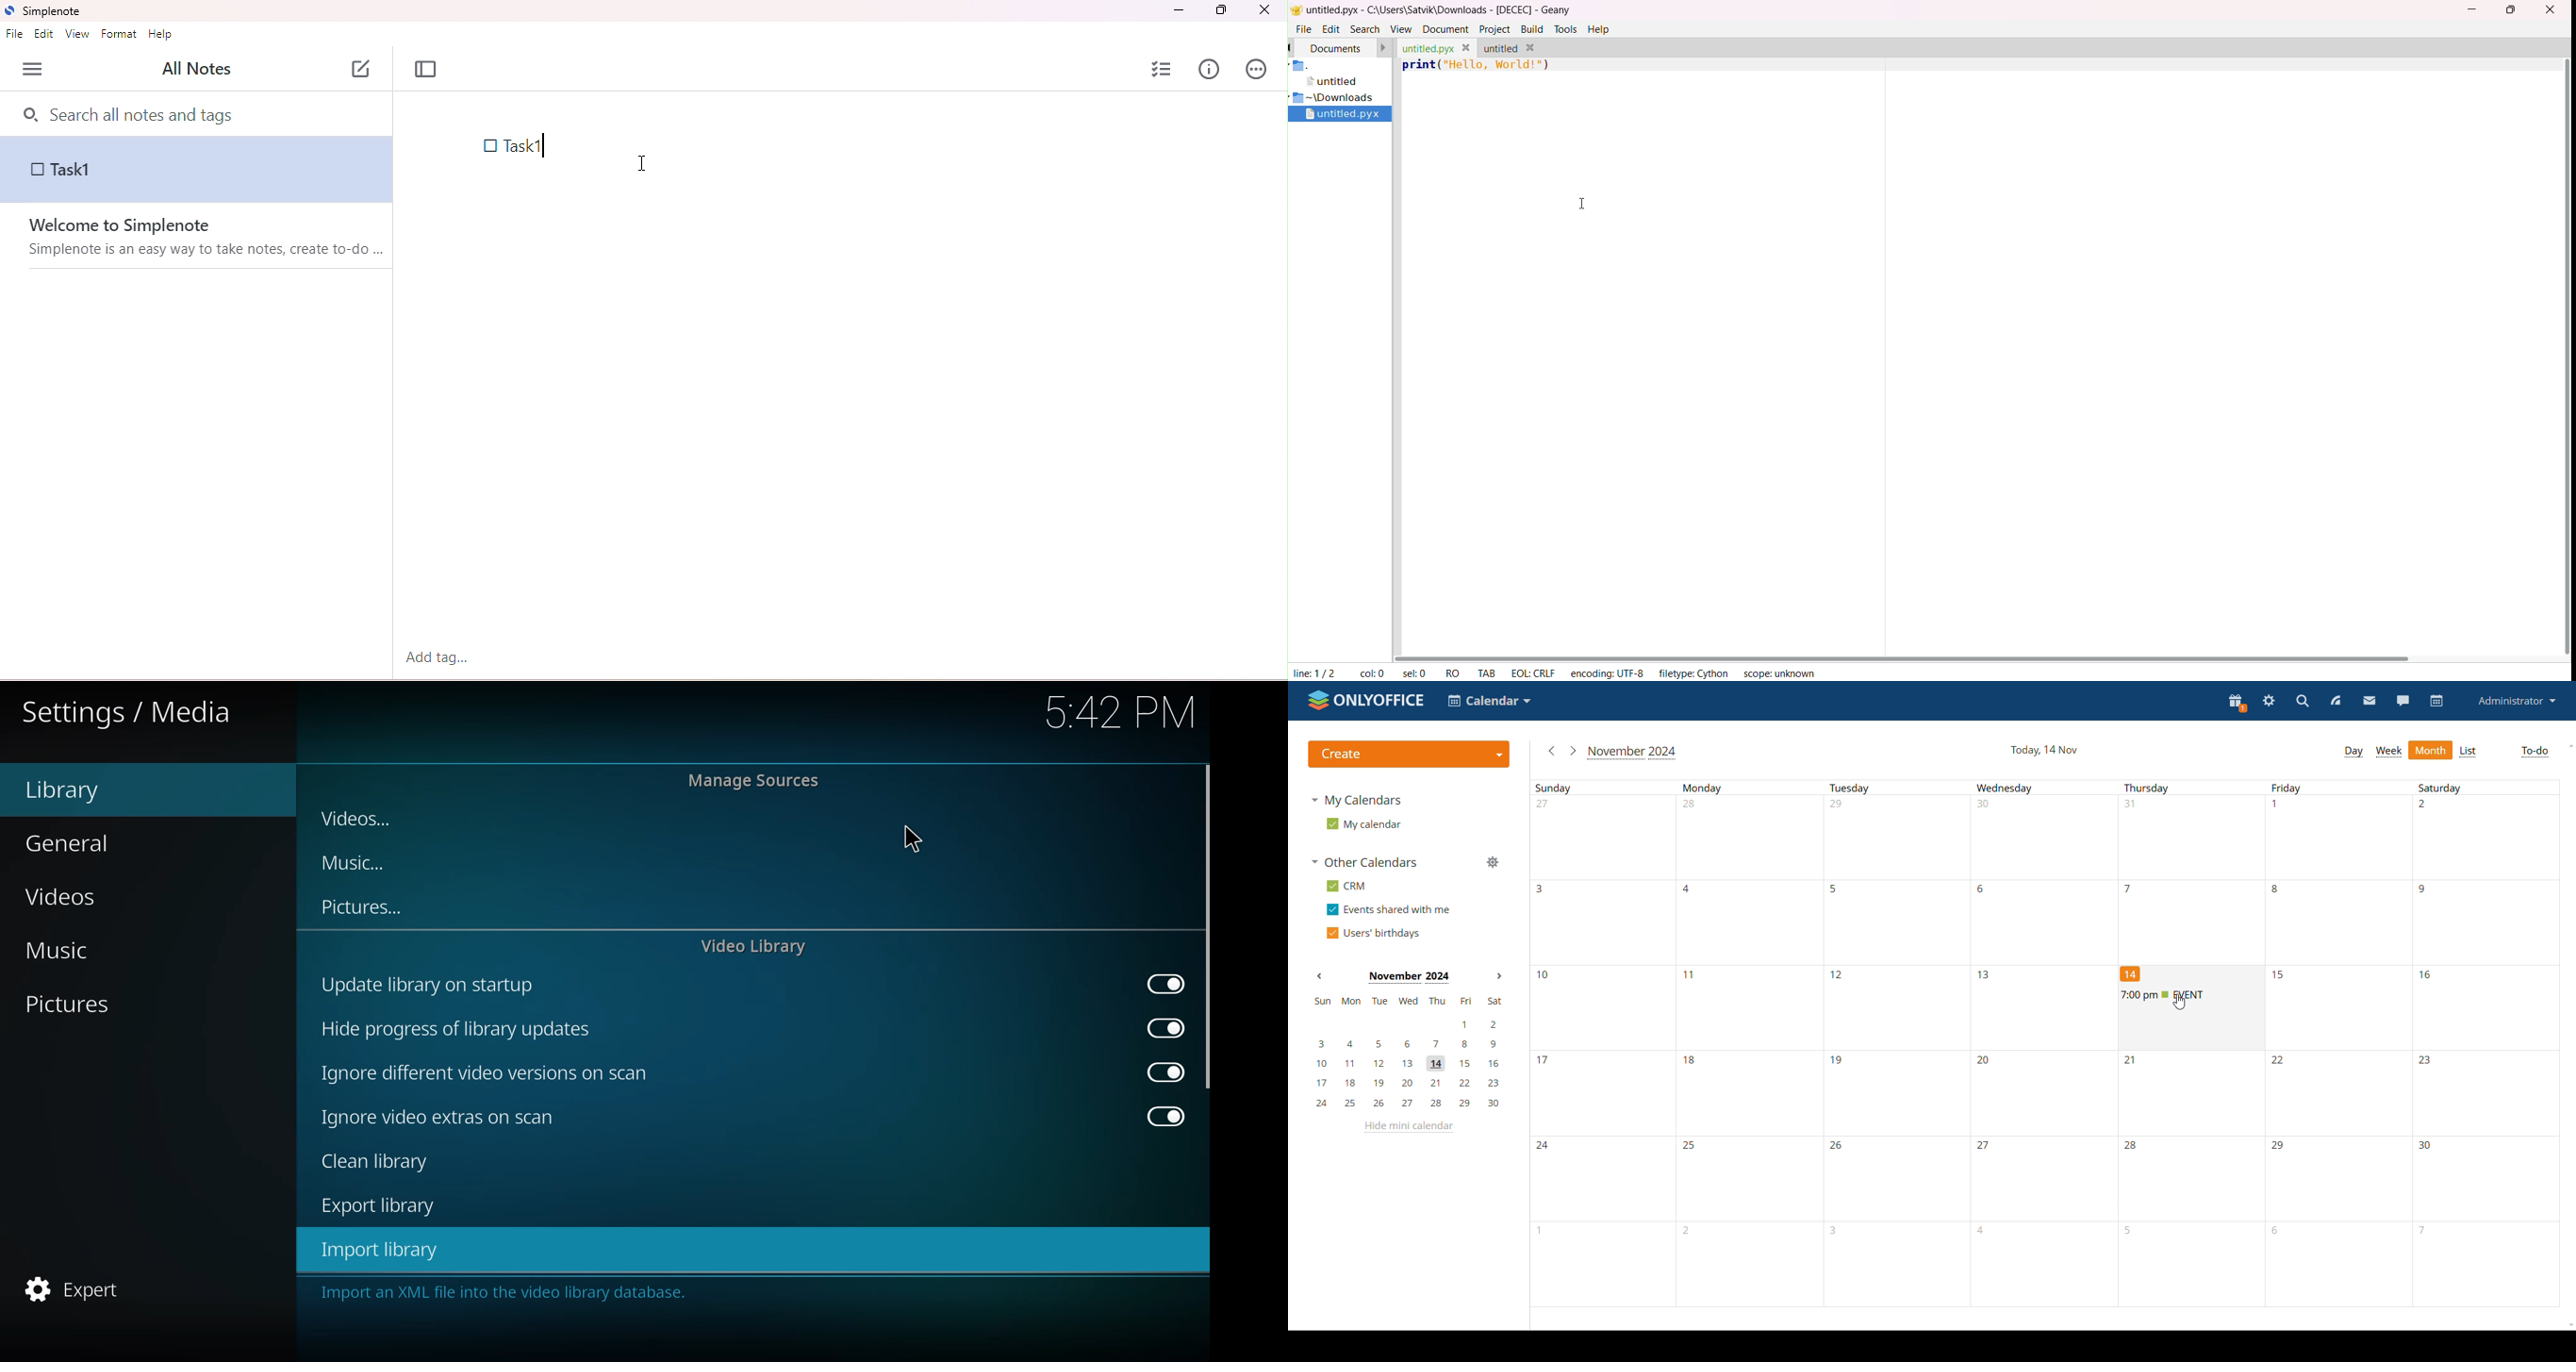  I want to click on simplenote, so click(51, 12).